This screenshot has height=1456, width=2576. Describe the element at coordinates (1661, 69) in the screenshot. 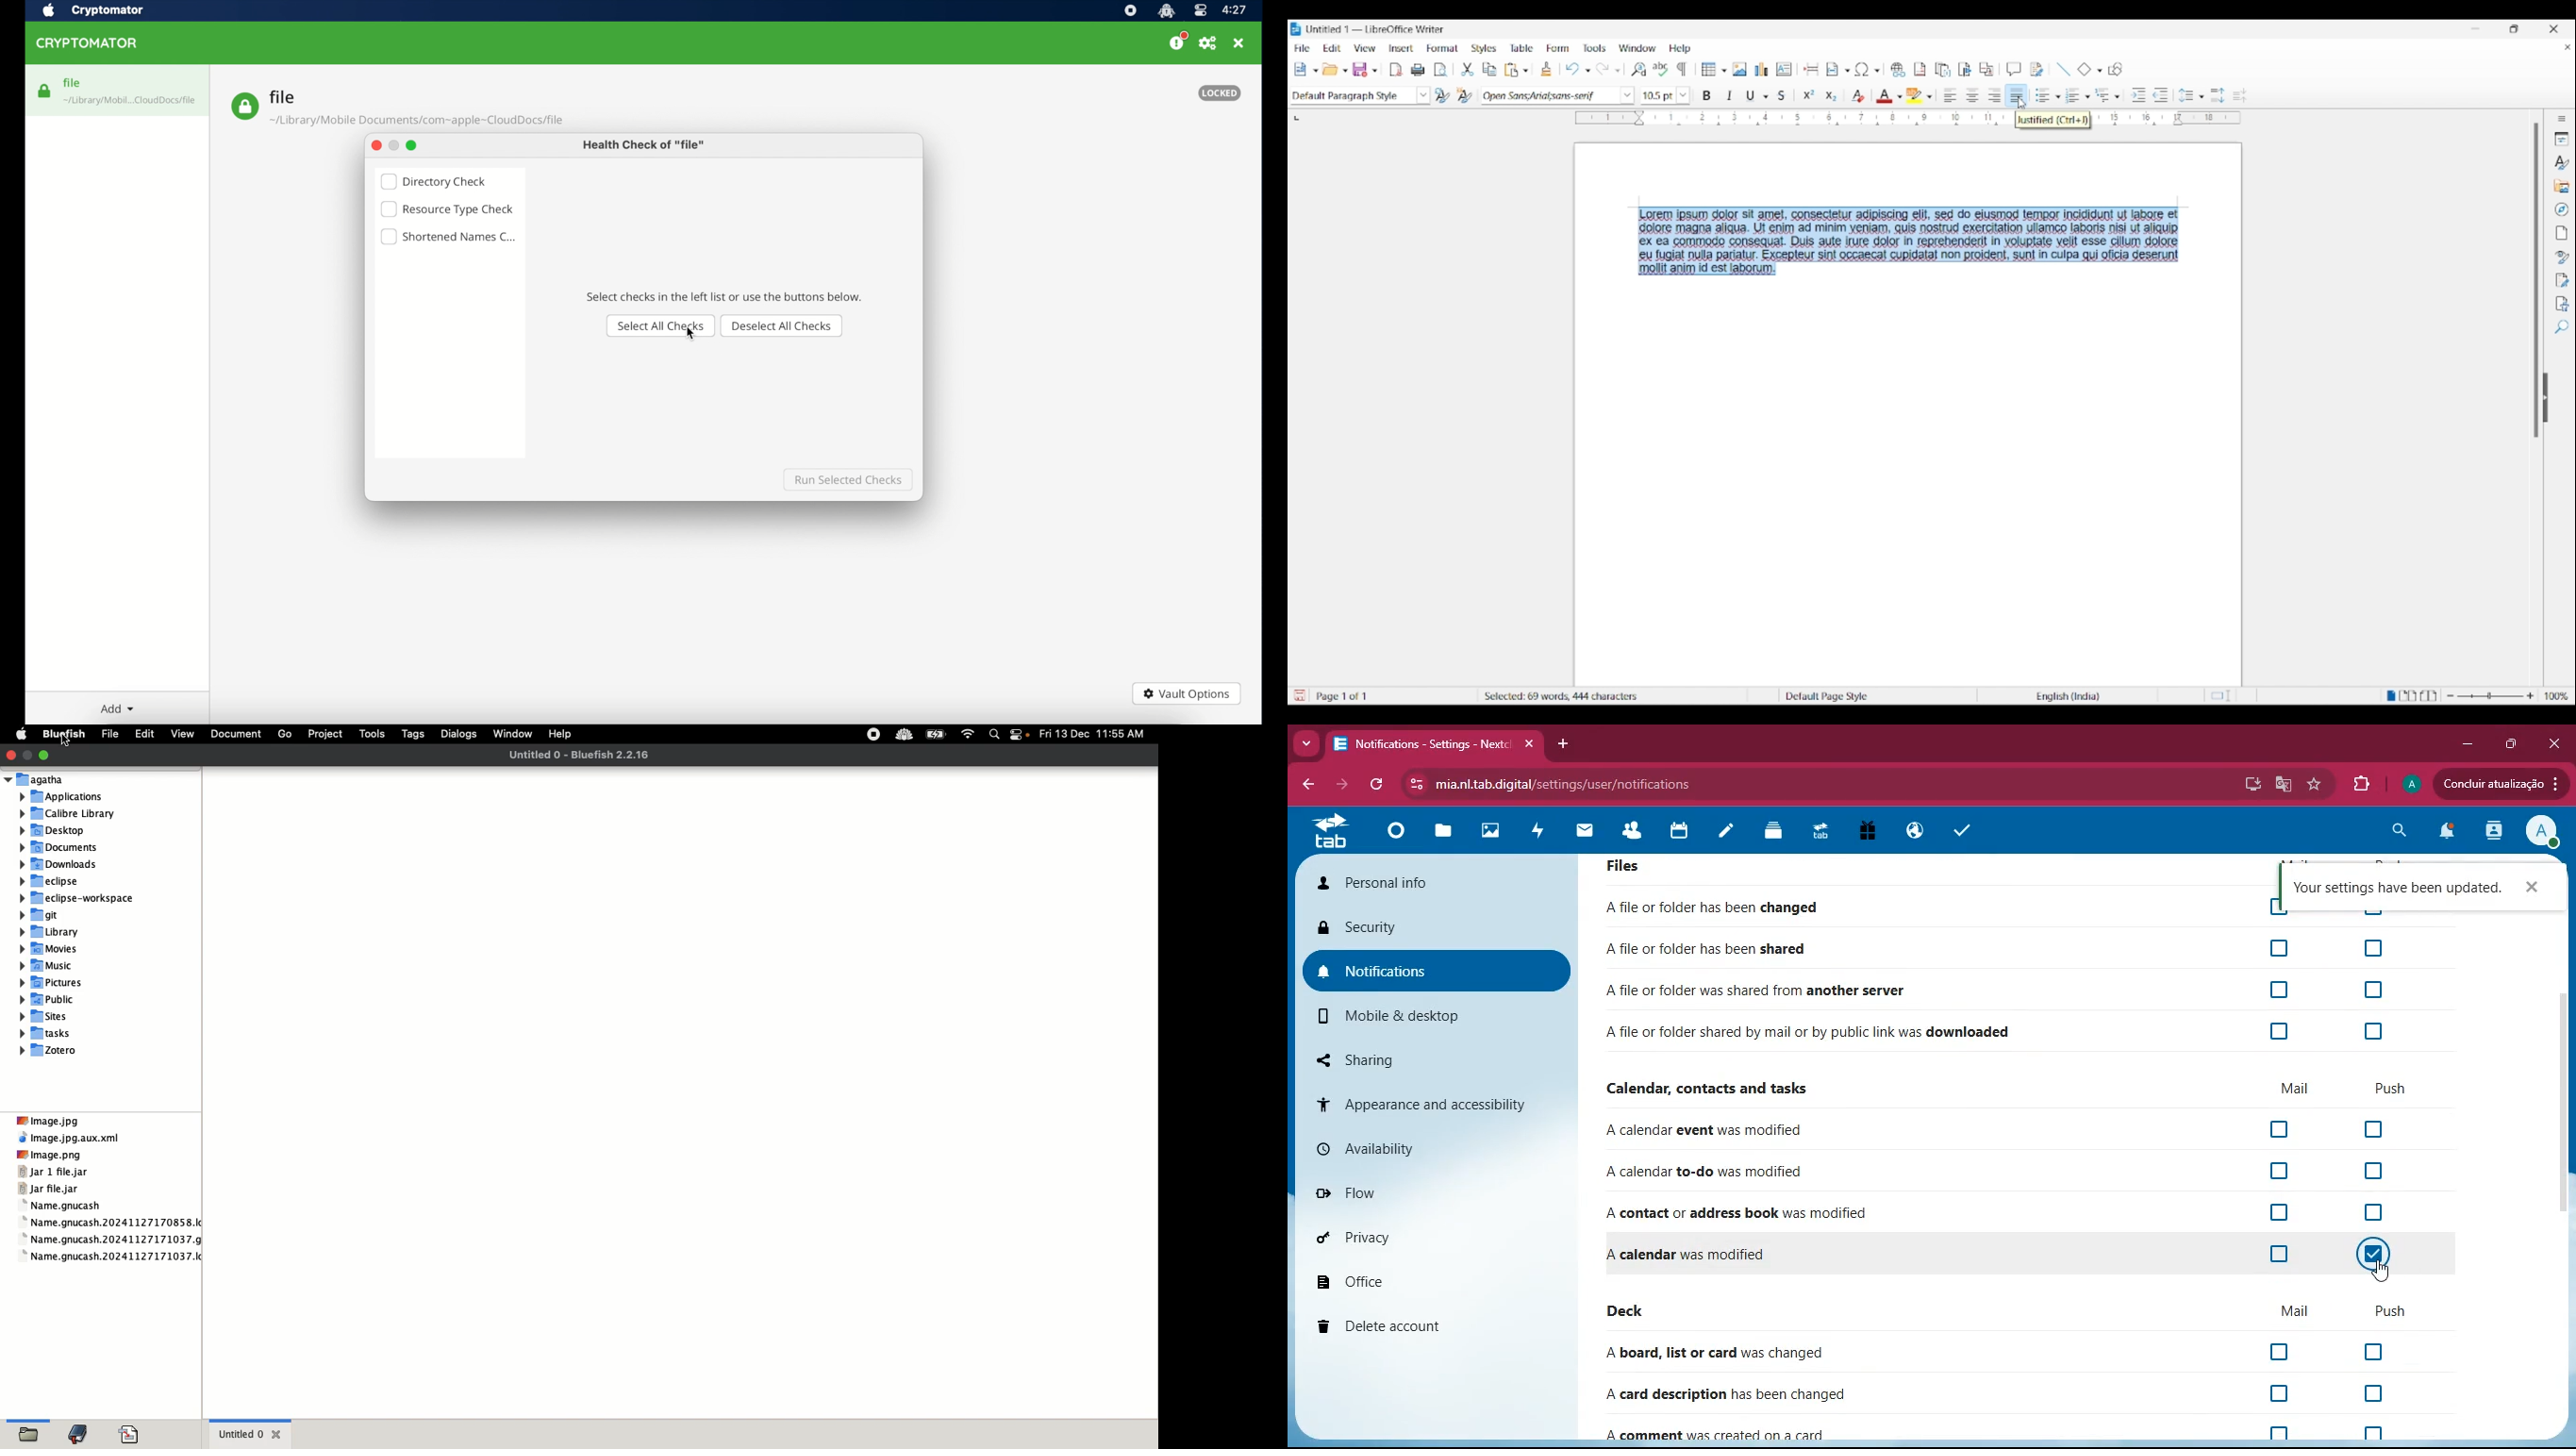

I see `Spell check` at that location.